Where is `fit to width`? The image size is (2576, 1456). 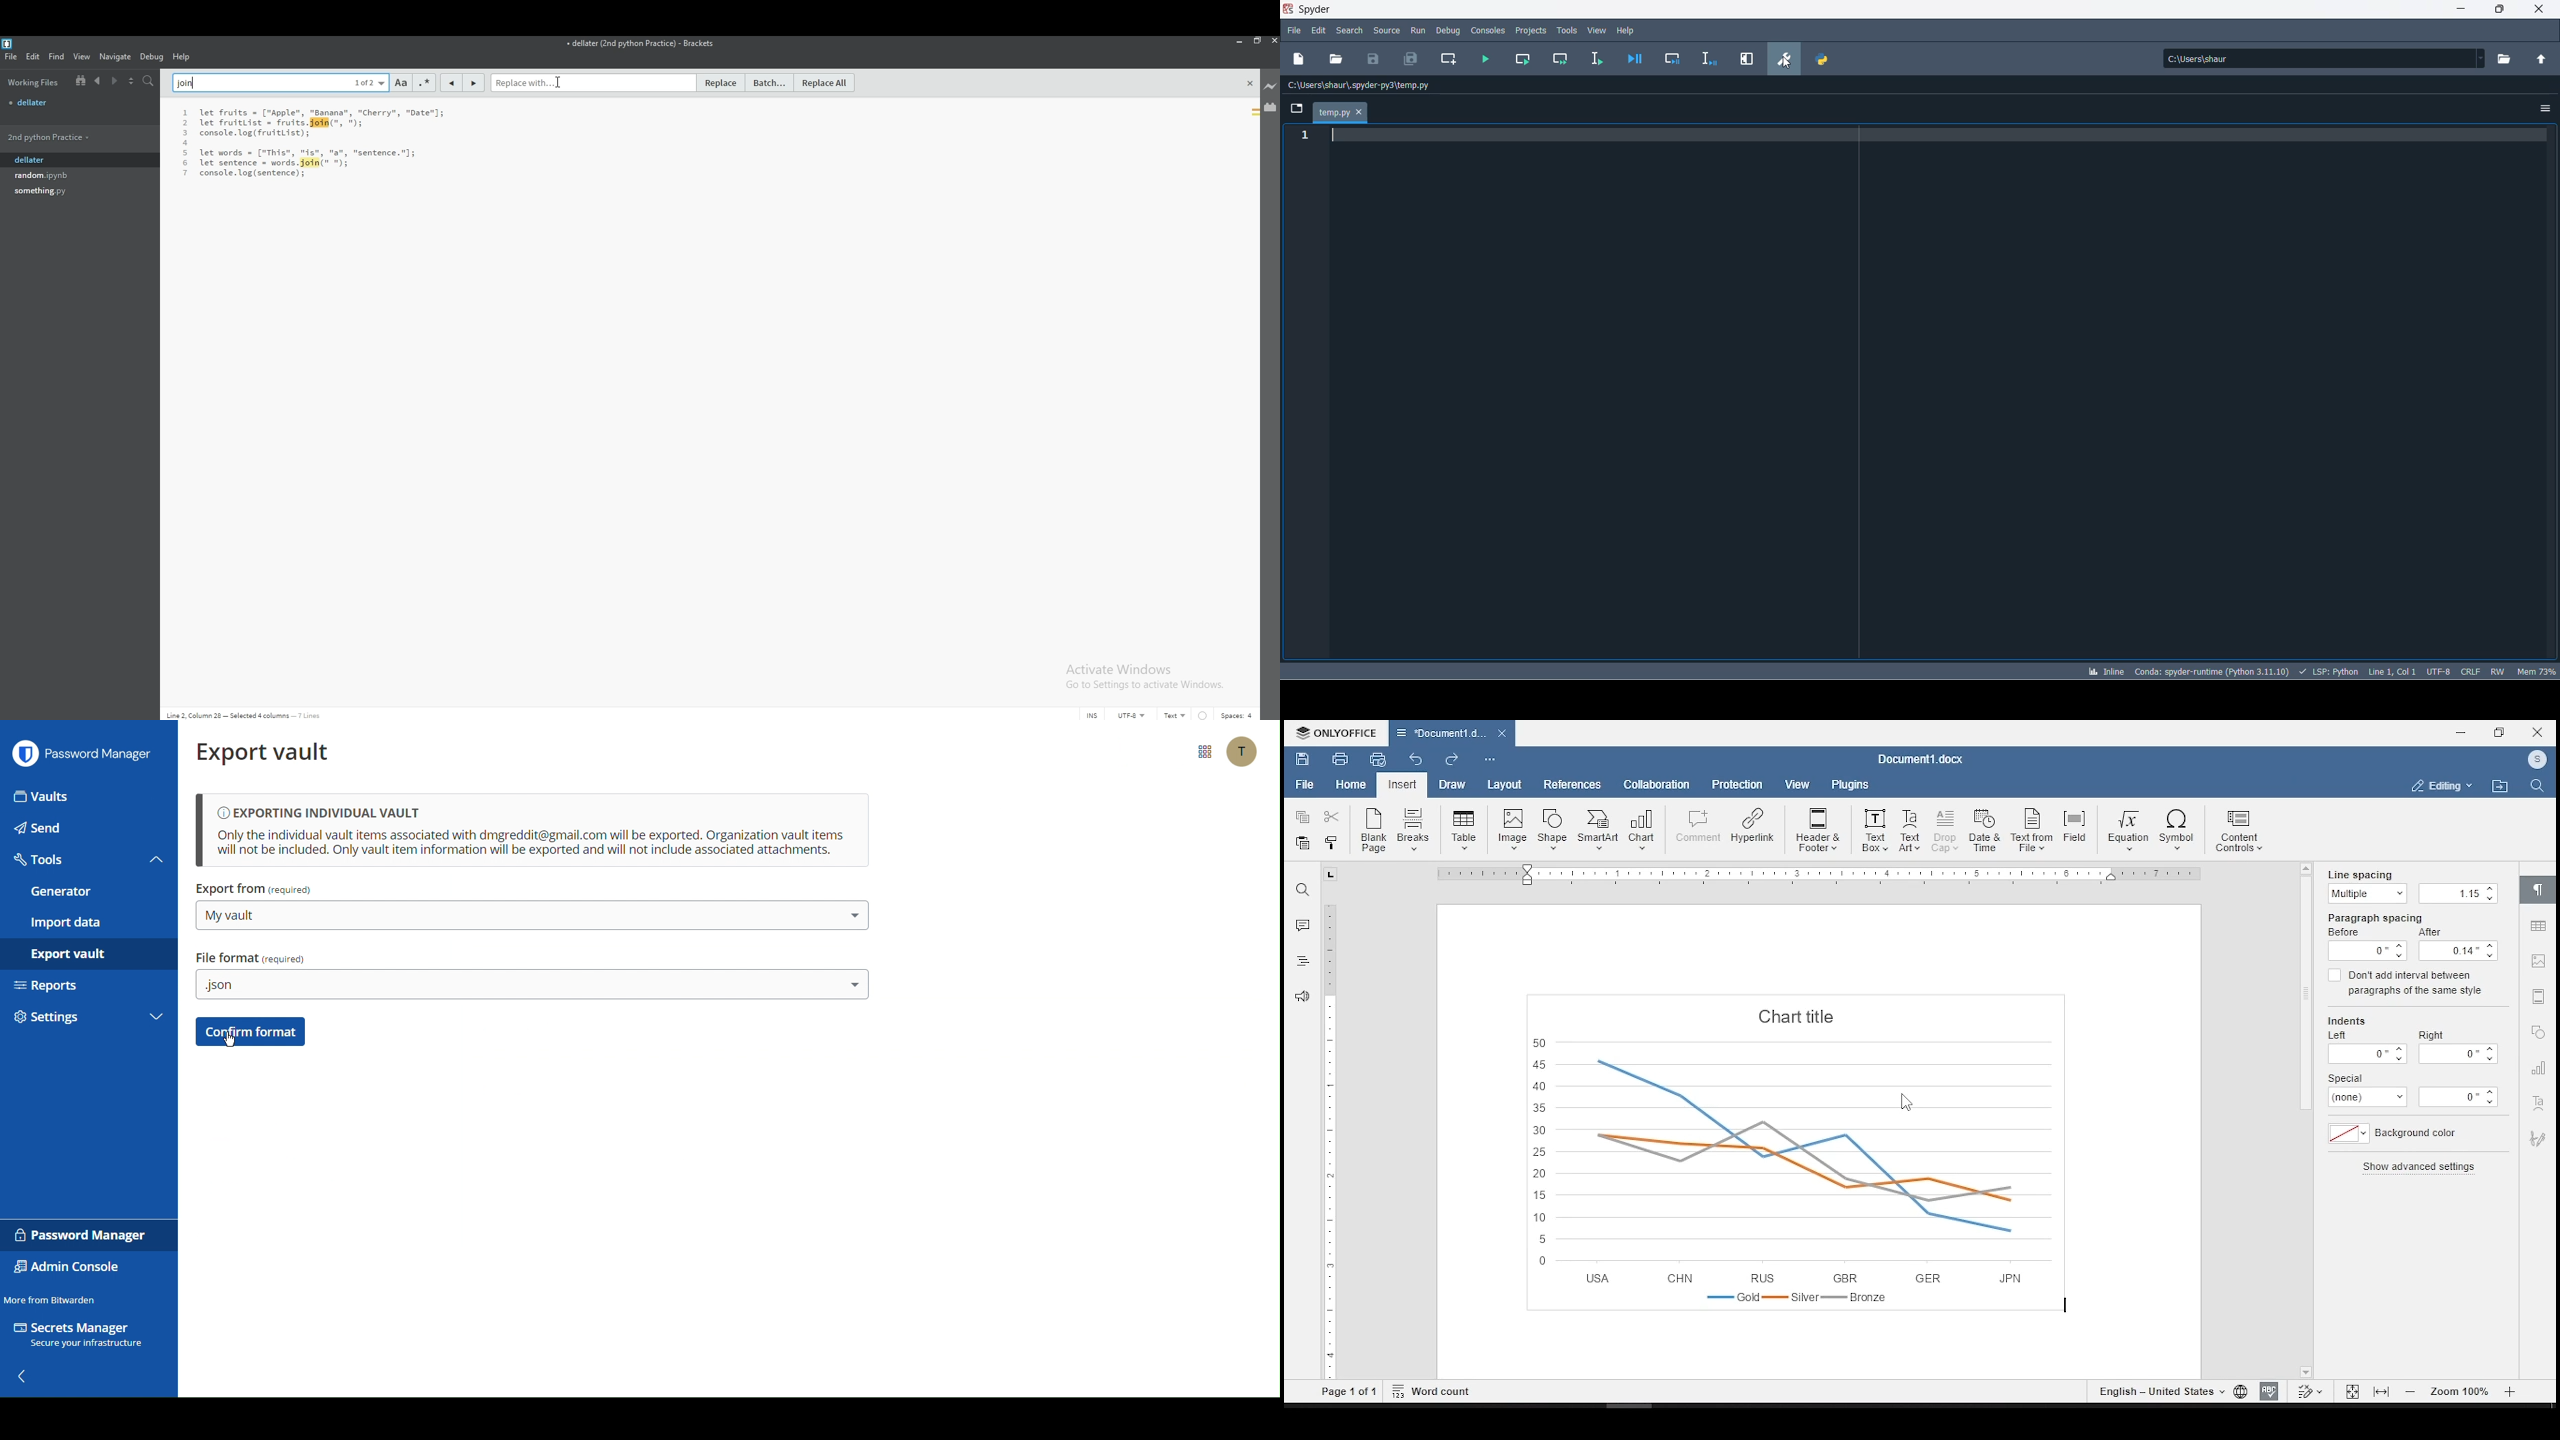 fit to width is located at coordinates (2384, 1390).